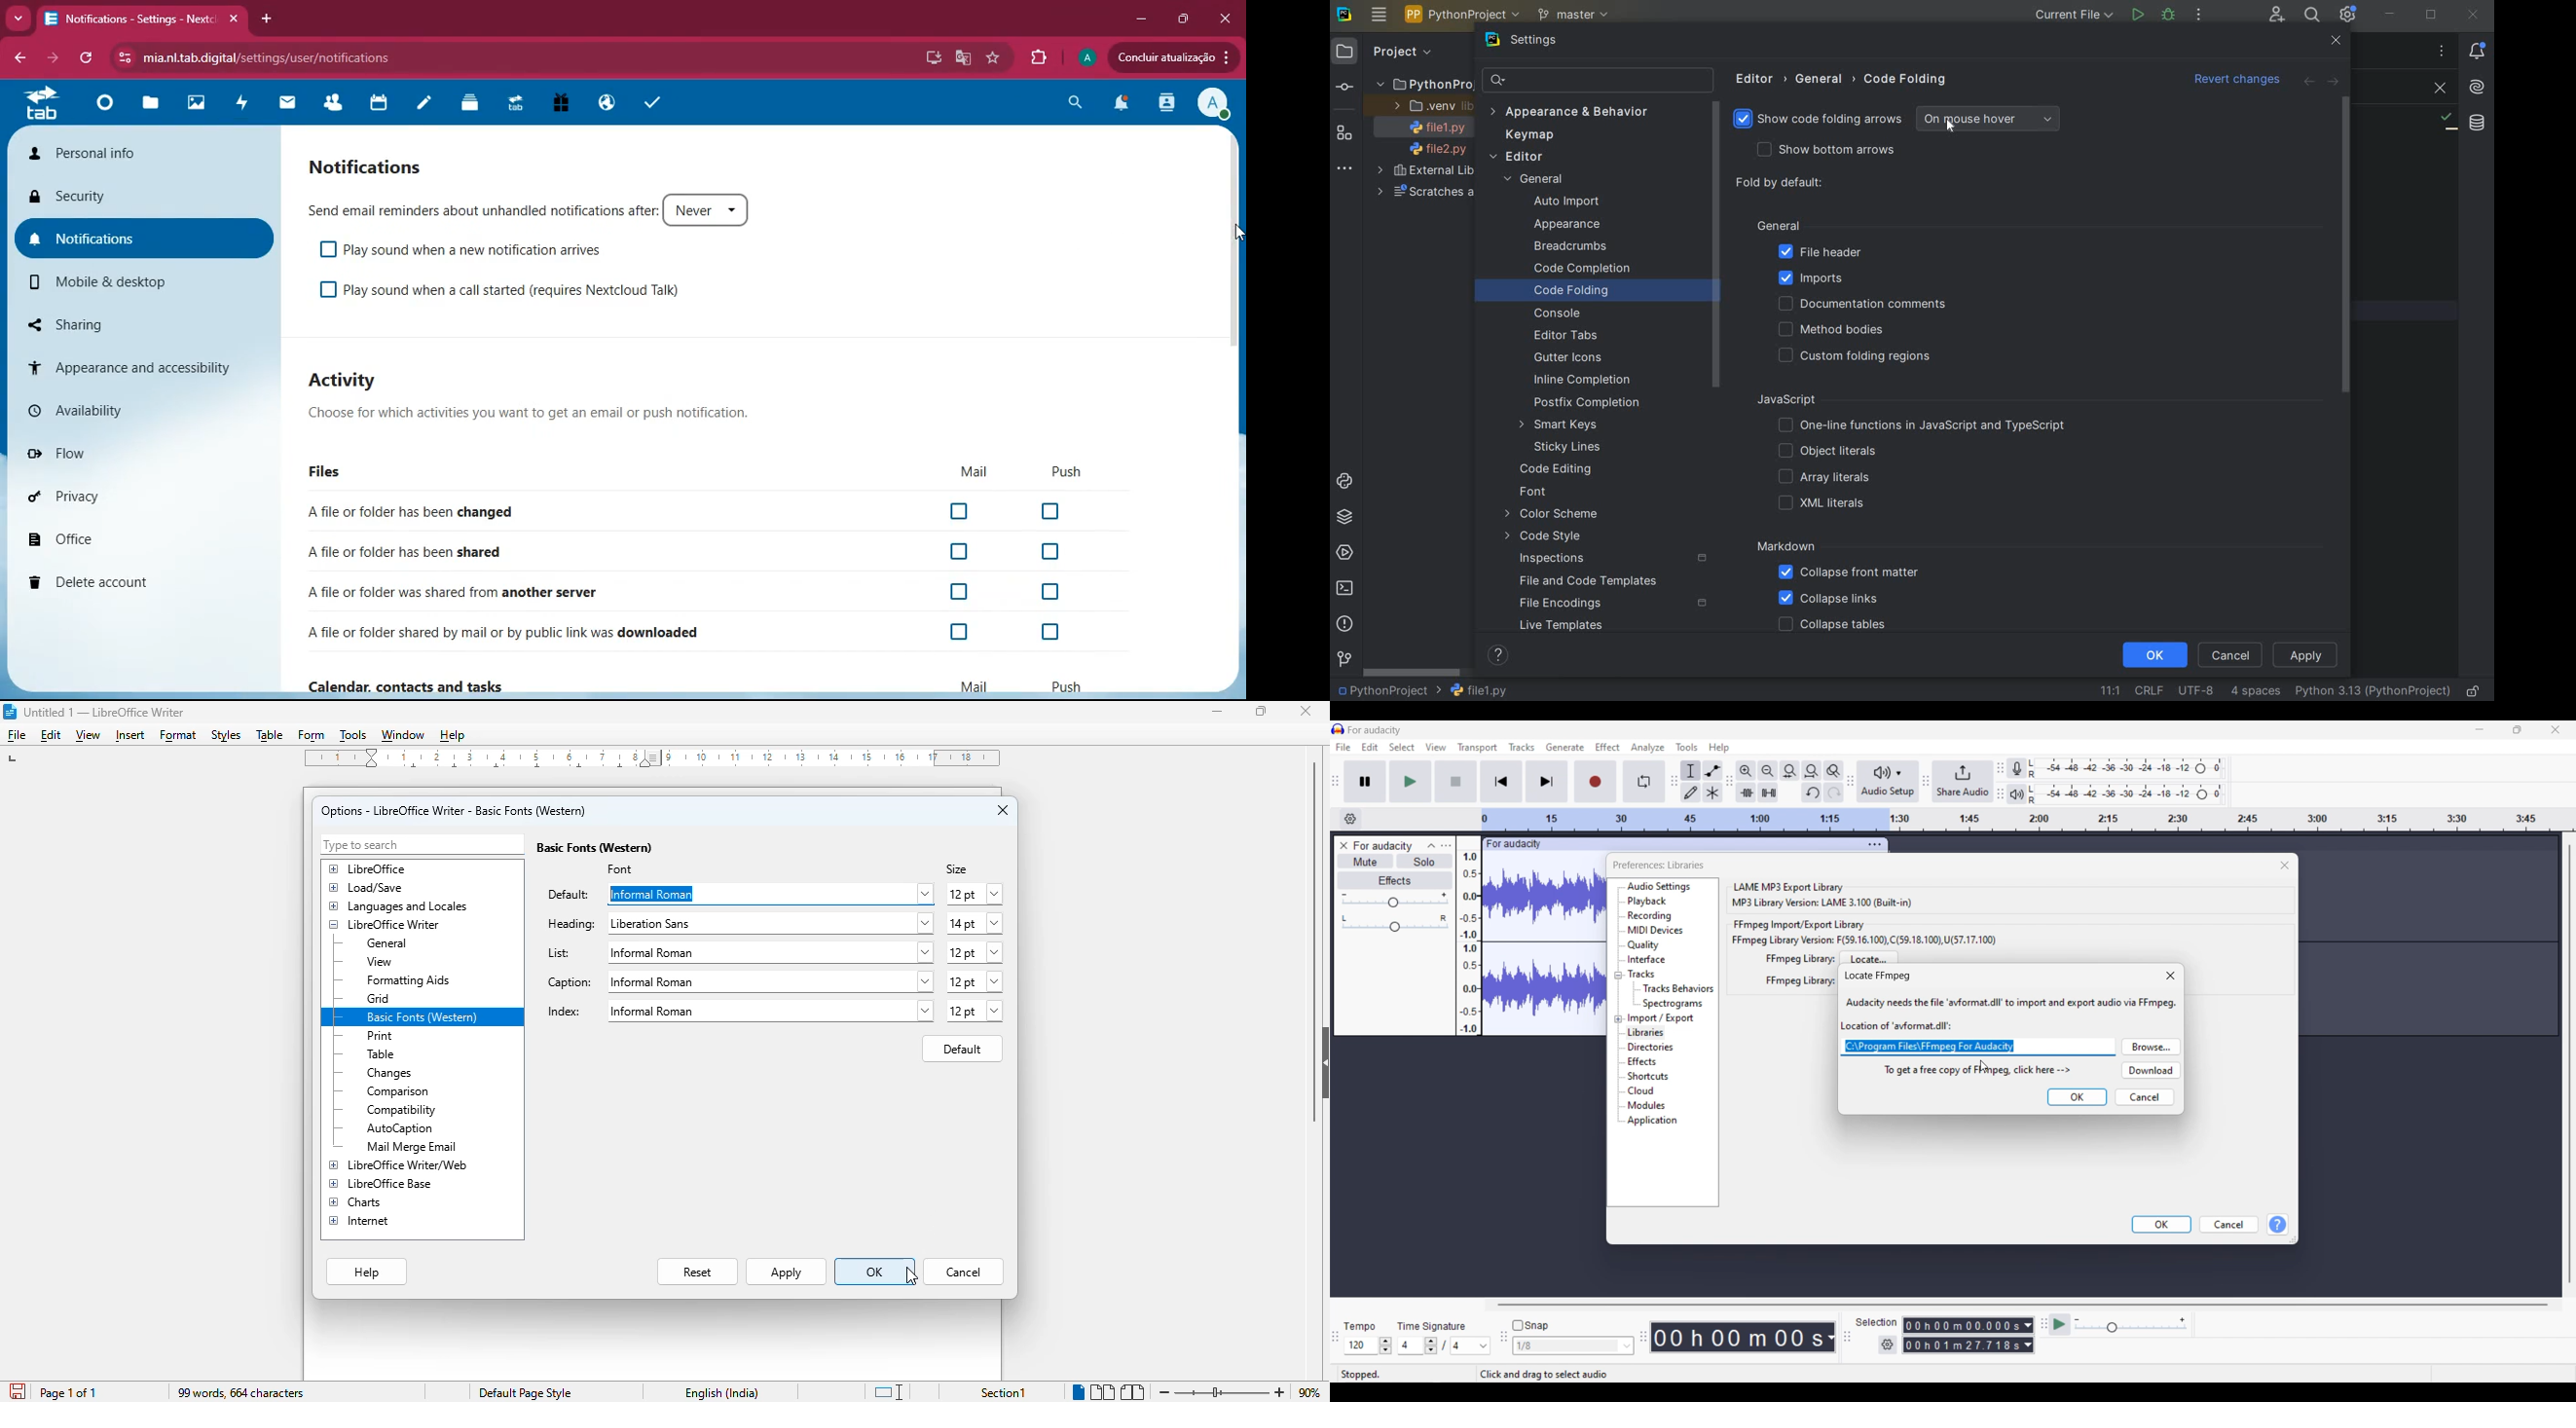 This screenshot has width=2576, height=1428. Describe the element at coordinates (958, 868) in the screenshot. I see `size` at that location.